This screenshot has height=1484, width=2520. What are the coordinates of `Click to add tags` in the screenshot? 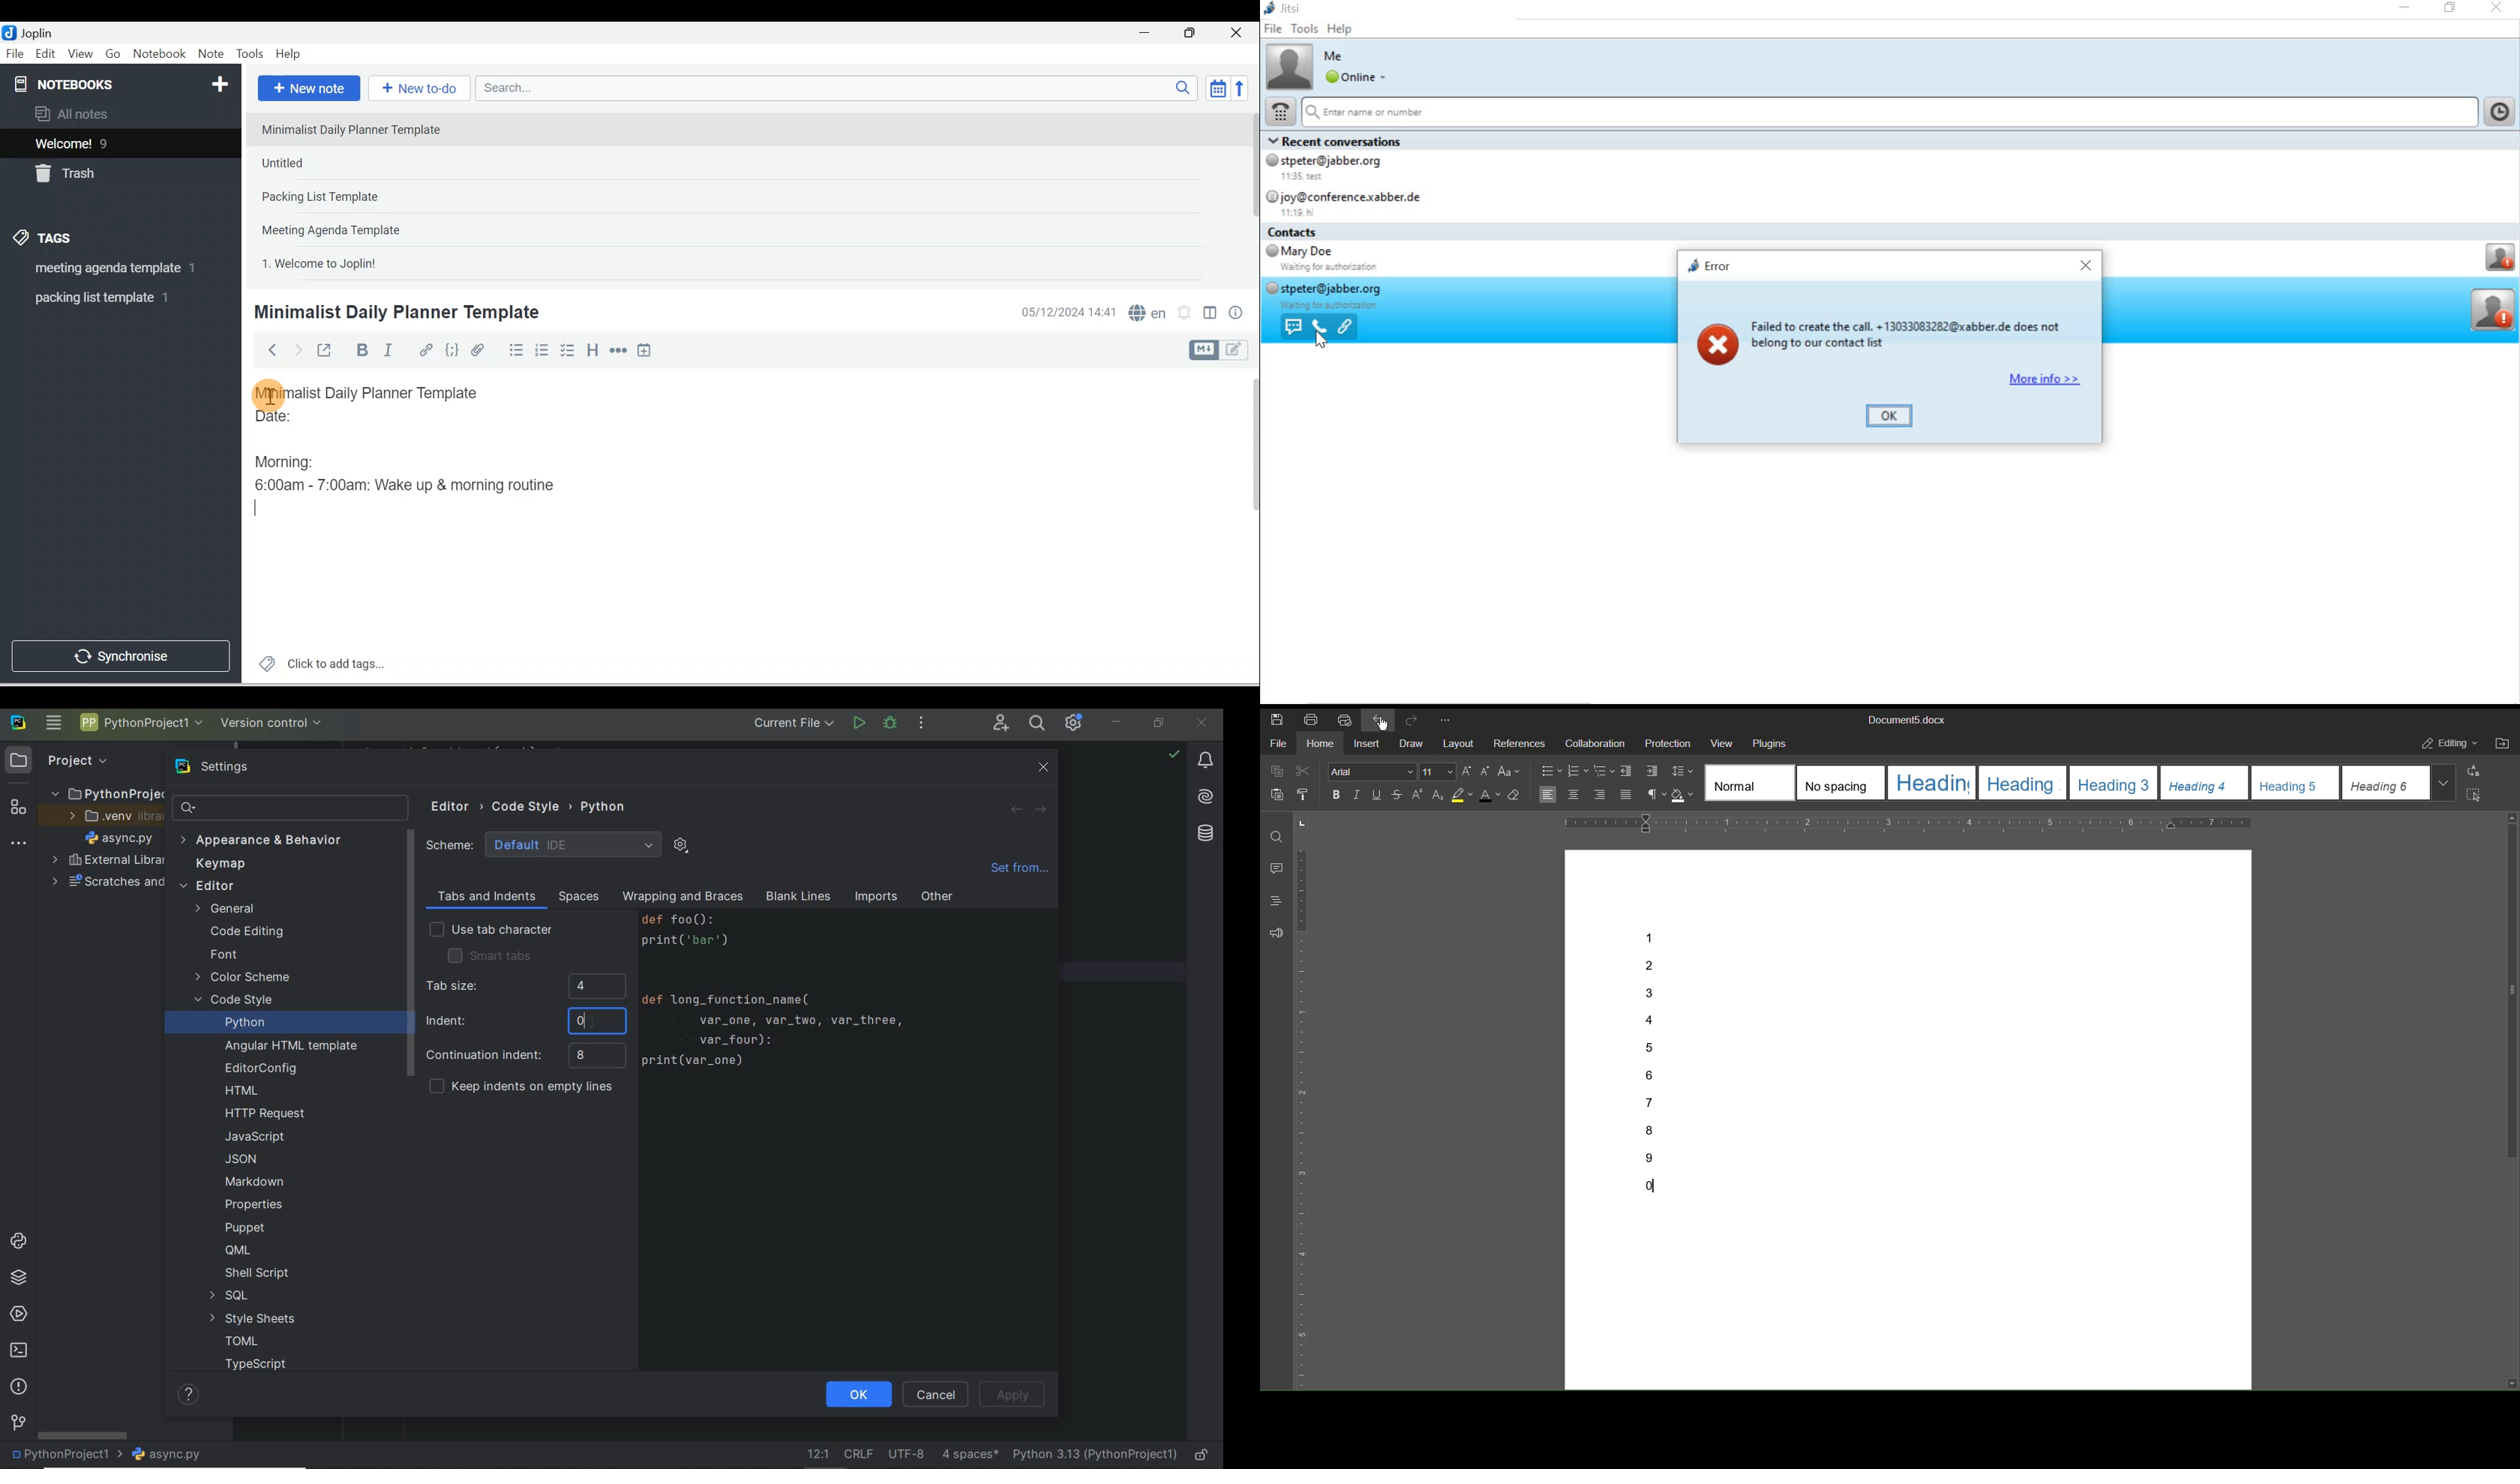 It's located at (316, 662).